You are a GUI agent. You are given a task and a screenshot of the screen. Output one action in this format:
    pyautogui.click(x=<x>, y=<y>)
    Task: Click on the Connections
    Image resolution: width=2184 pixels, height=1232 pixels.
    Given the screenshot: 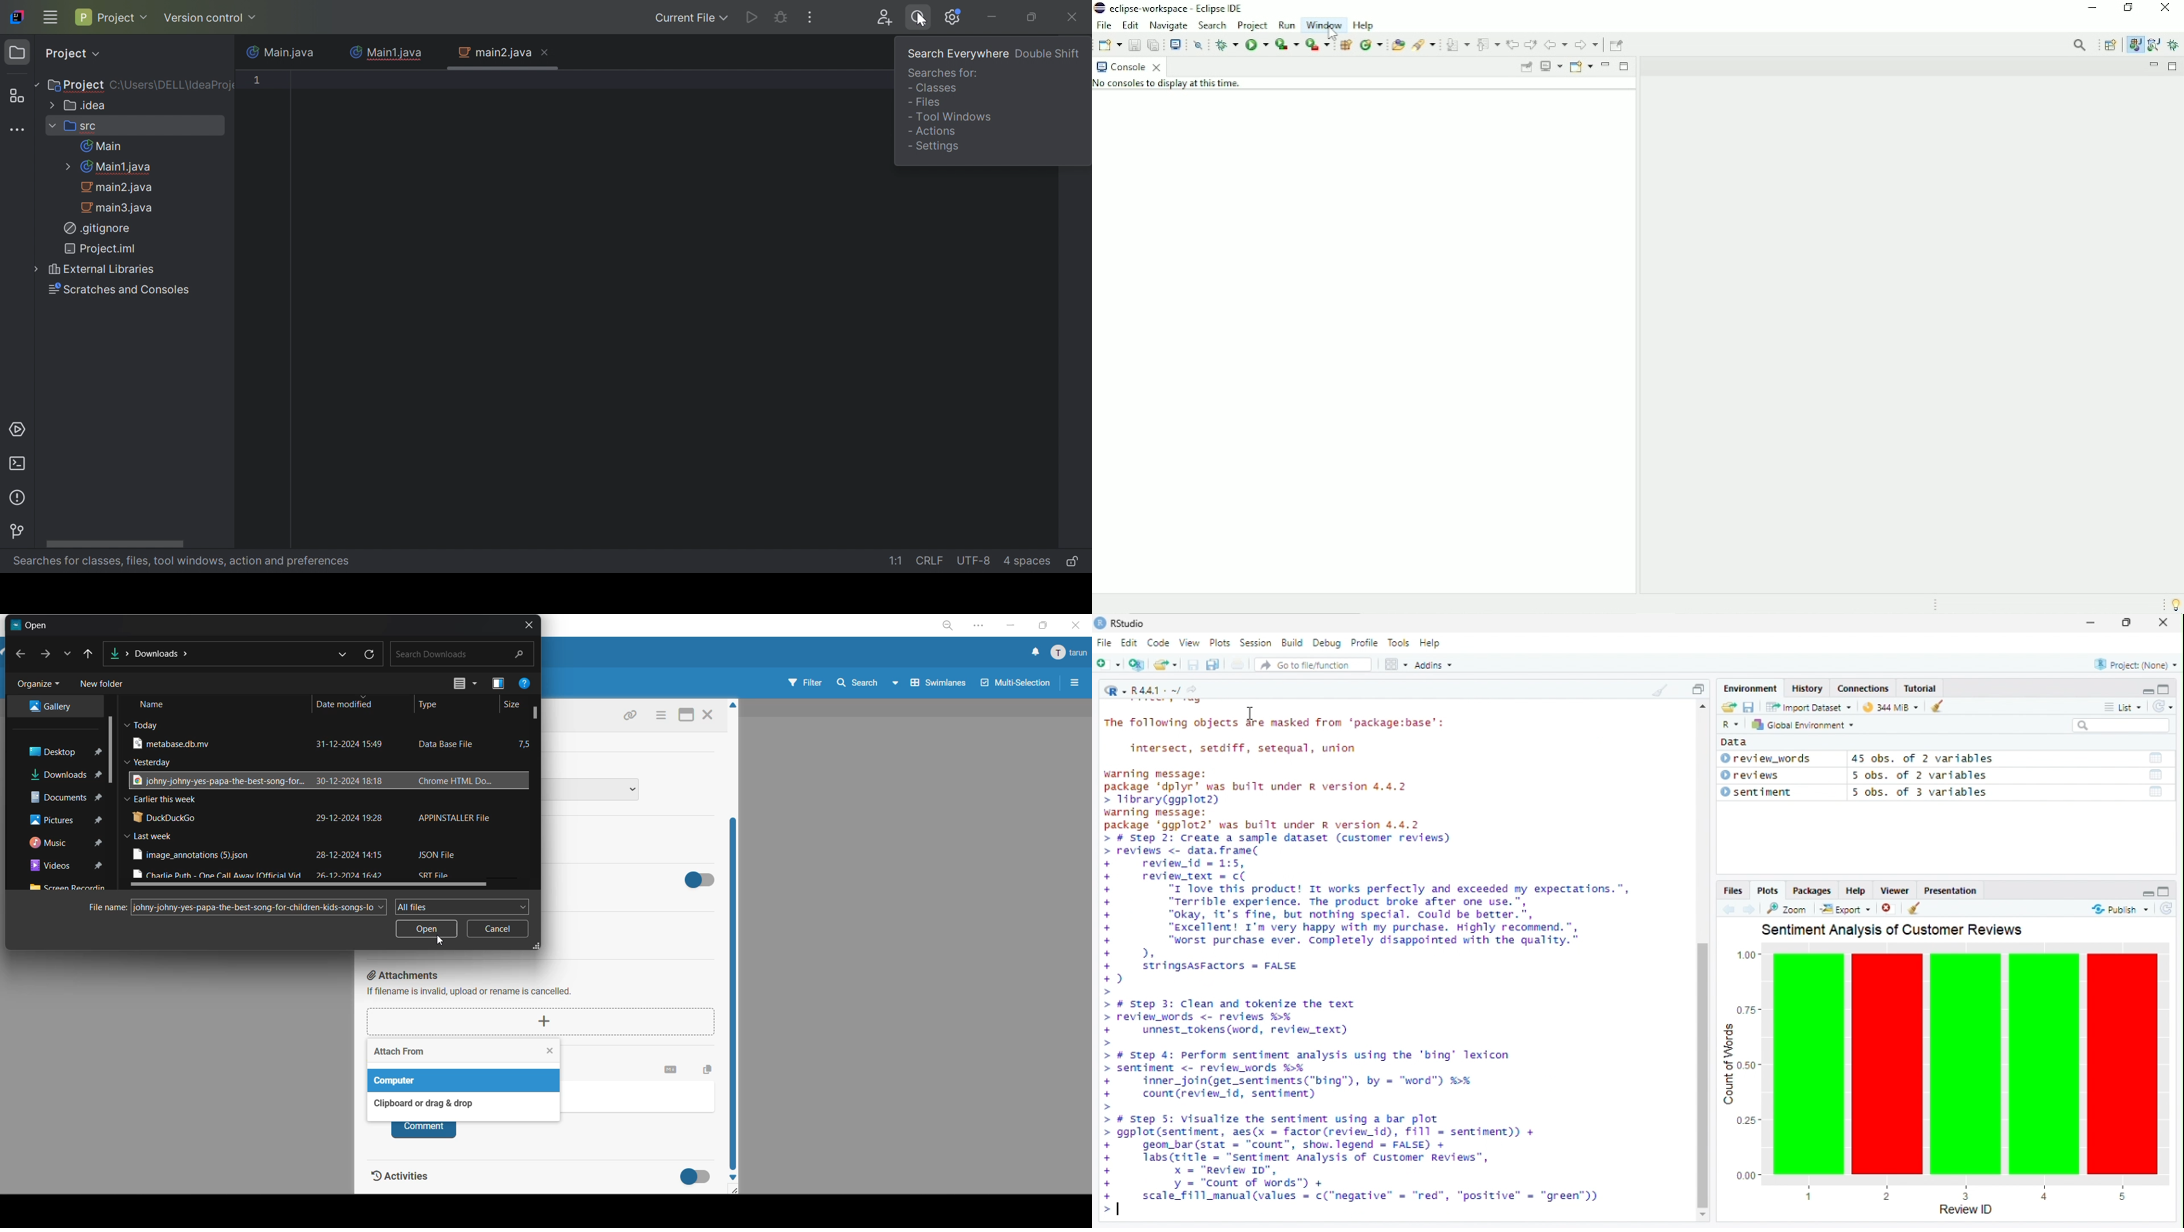 What is the action you would take?
    pyautogui.click(x=1864, y=687)
    